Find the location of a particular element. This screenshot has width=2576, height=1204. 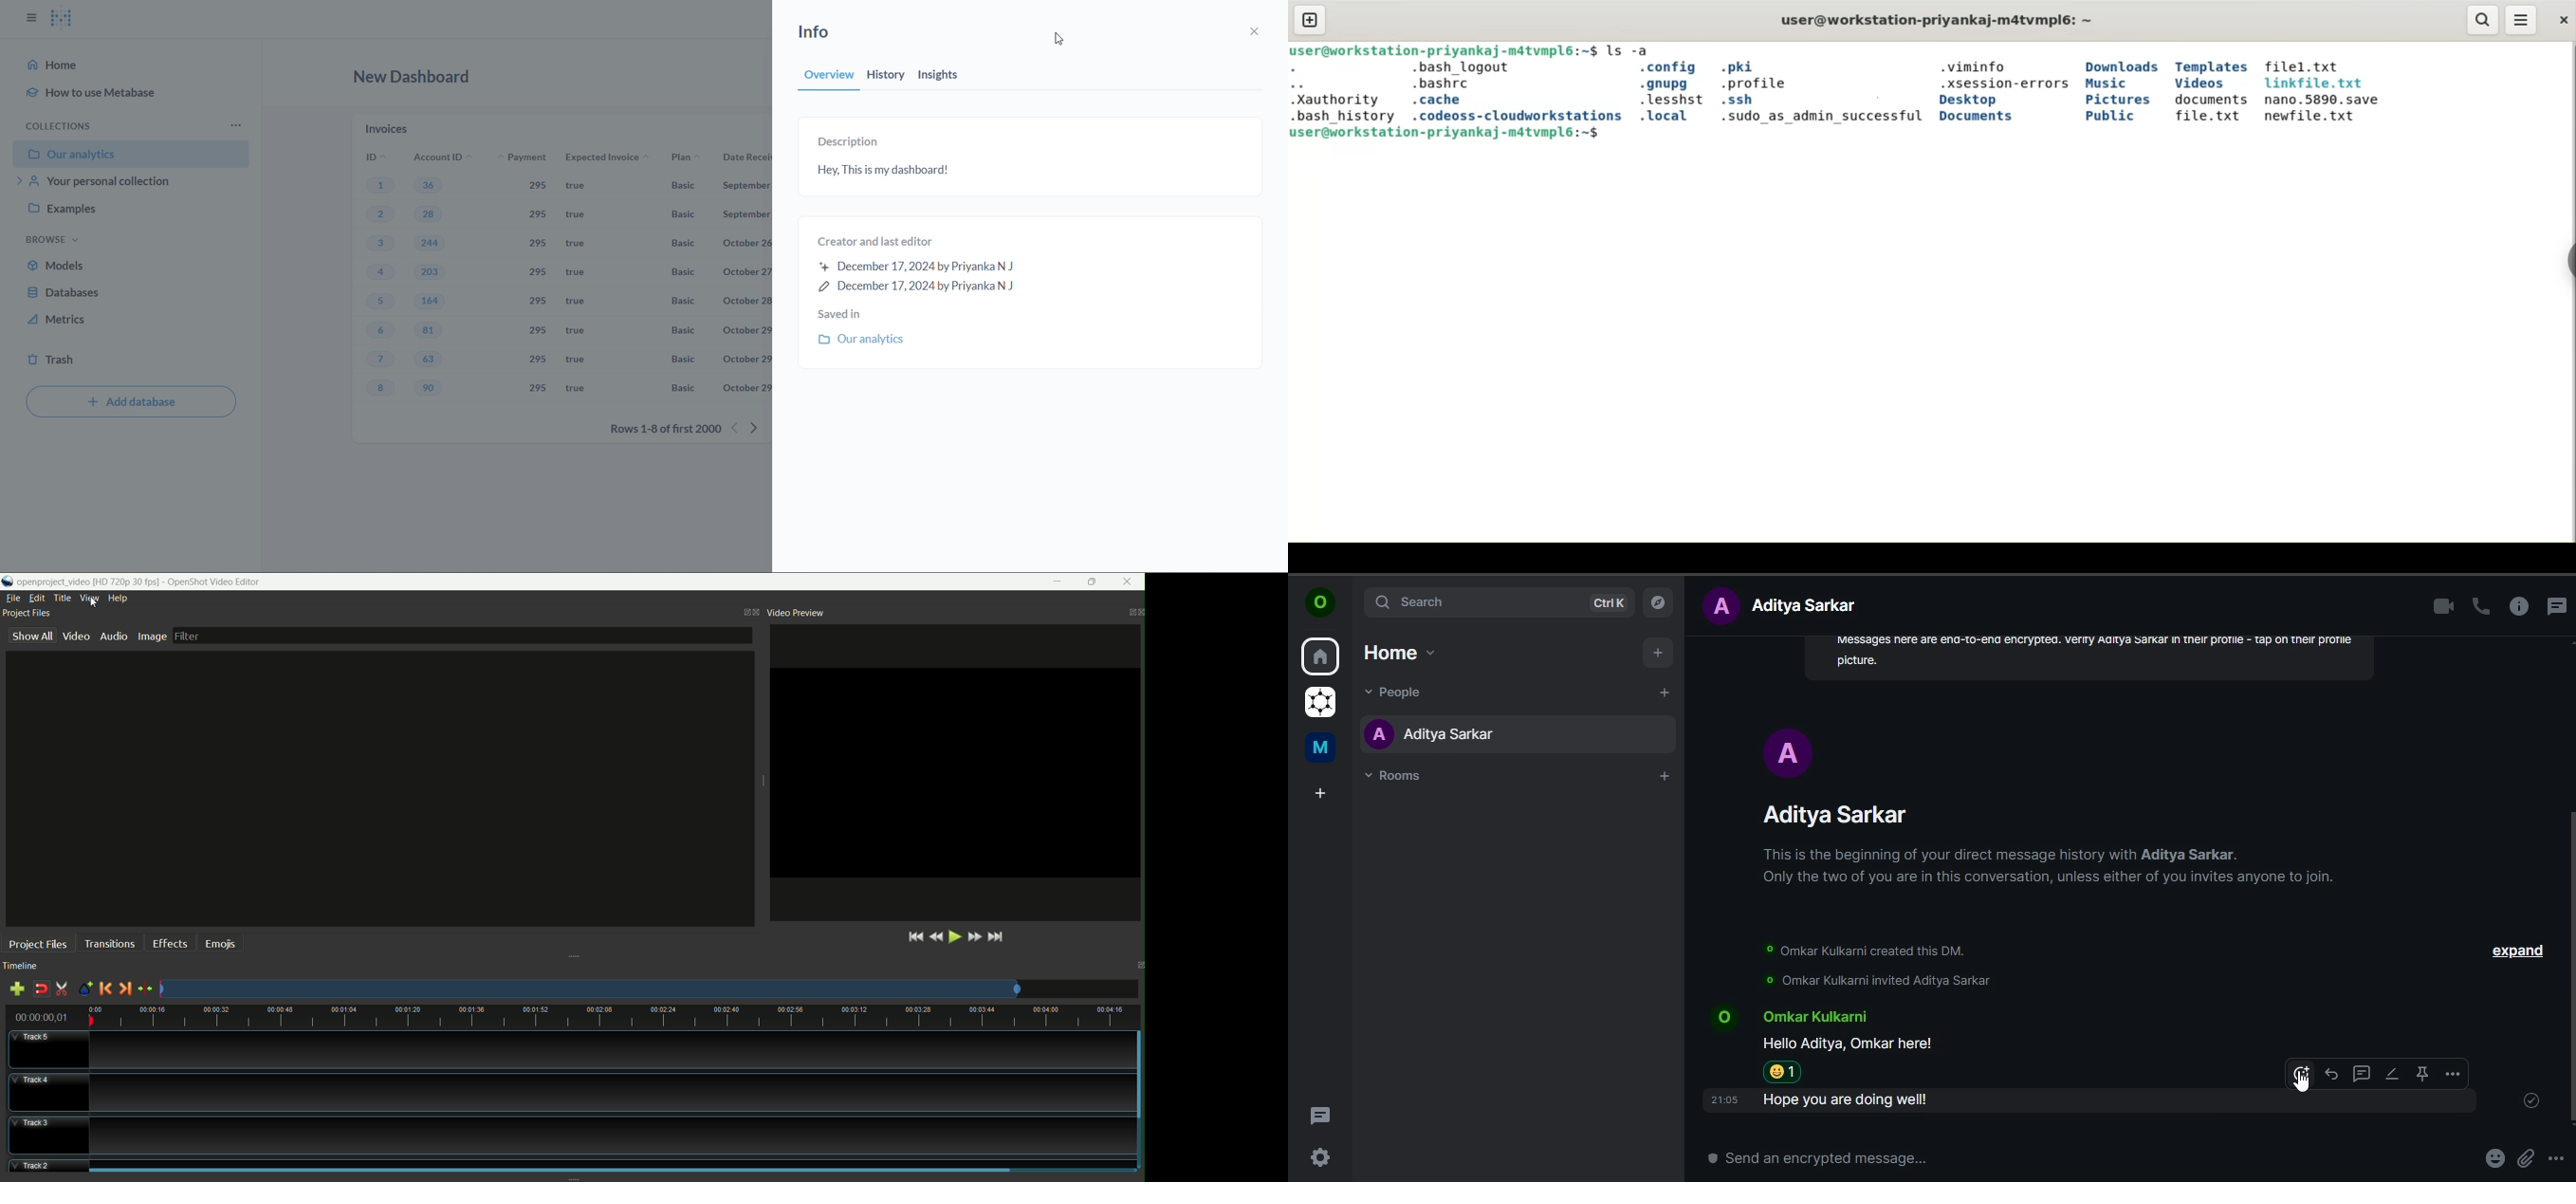

6 is located at coordinates (380, 331).